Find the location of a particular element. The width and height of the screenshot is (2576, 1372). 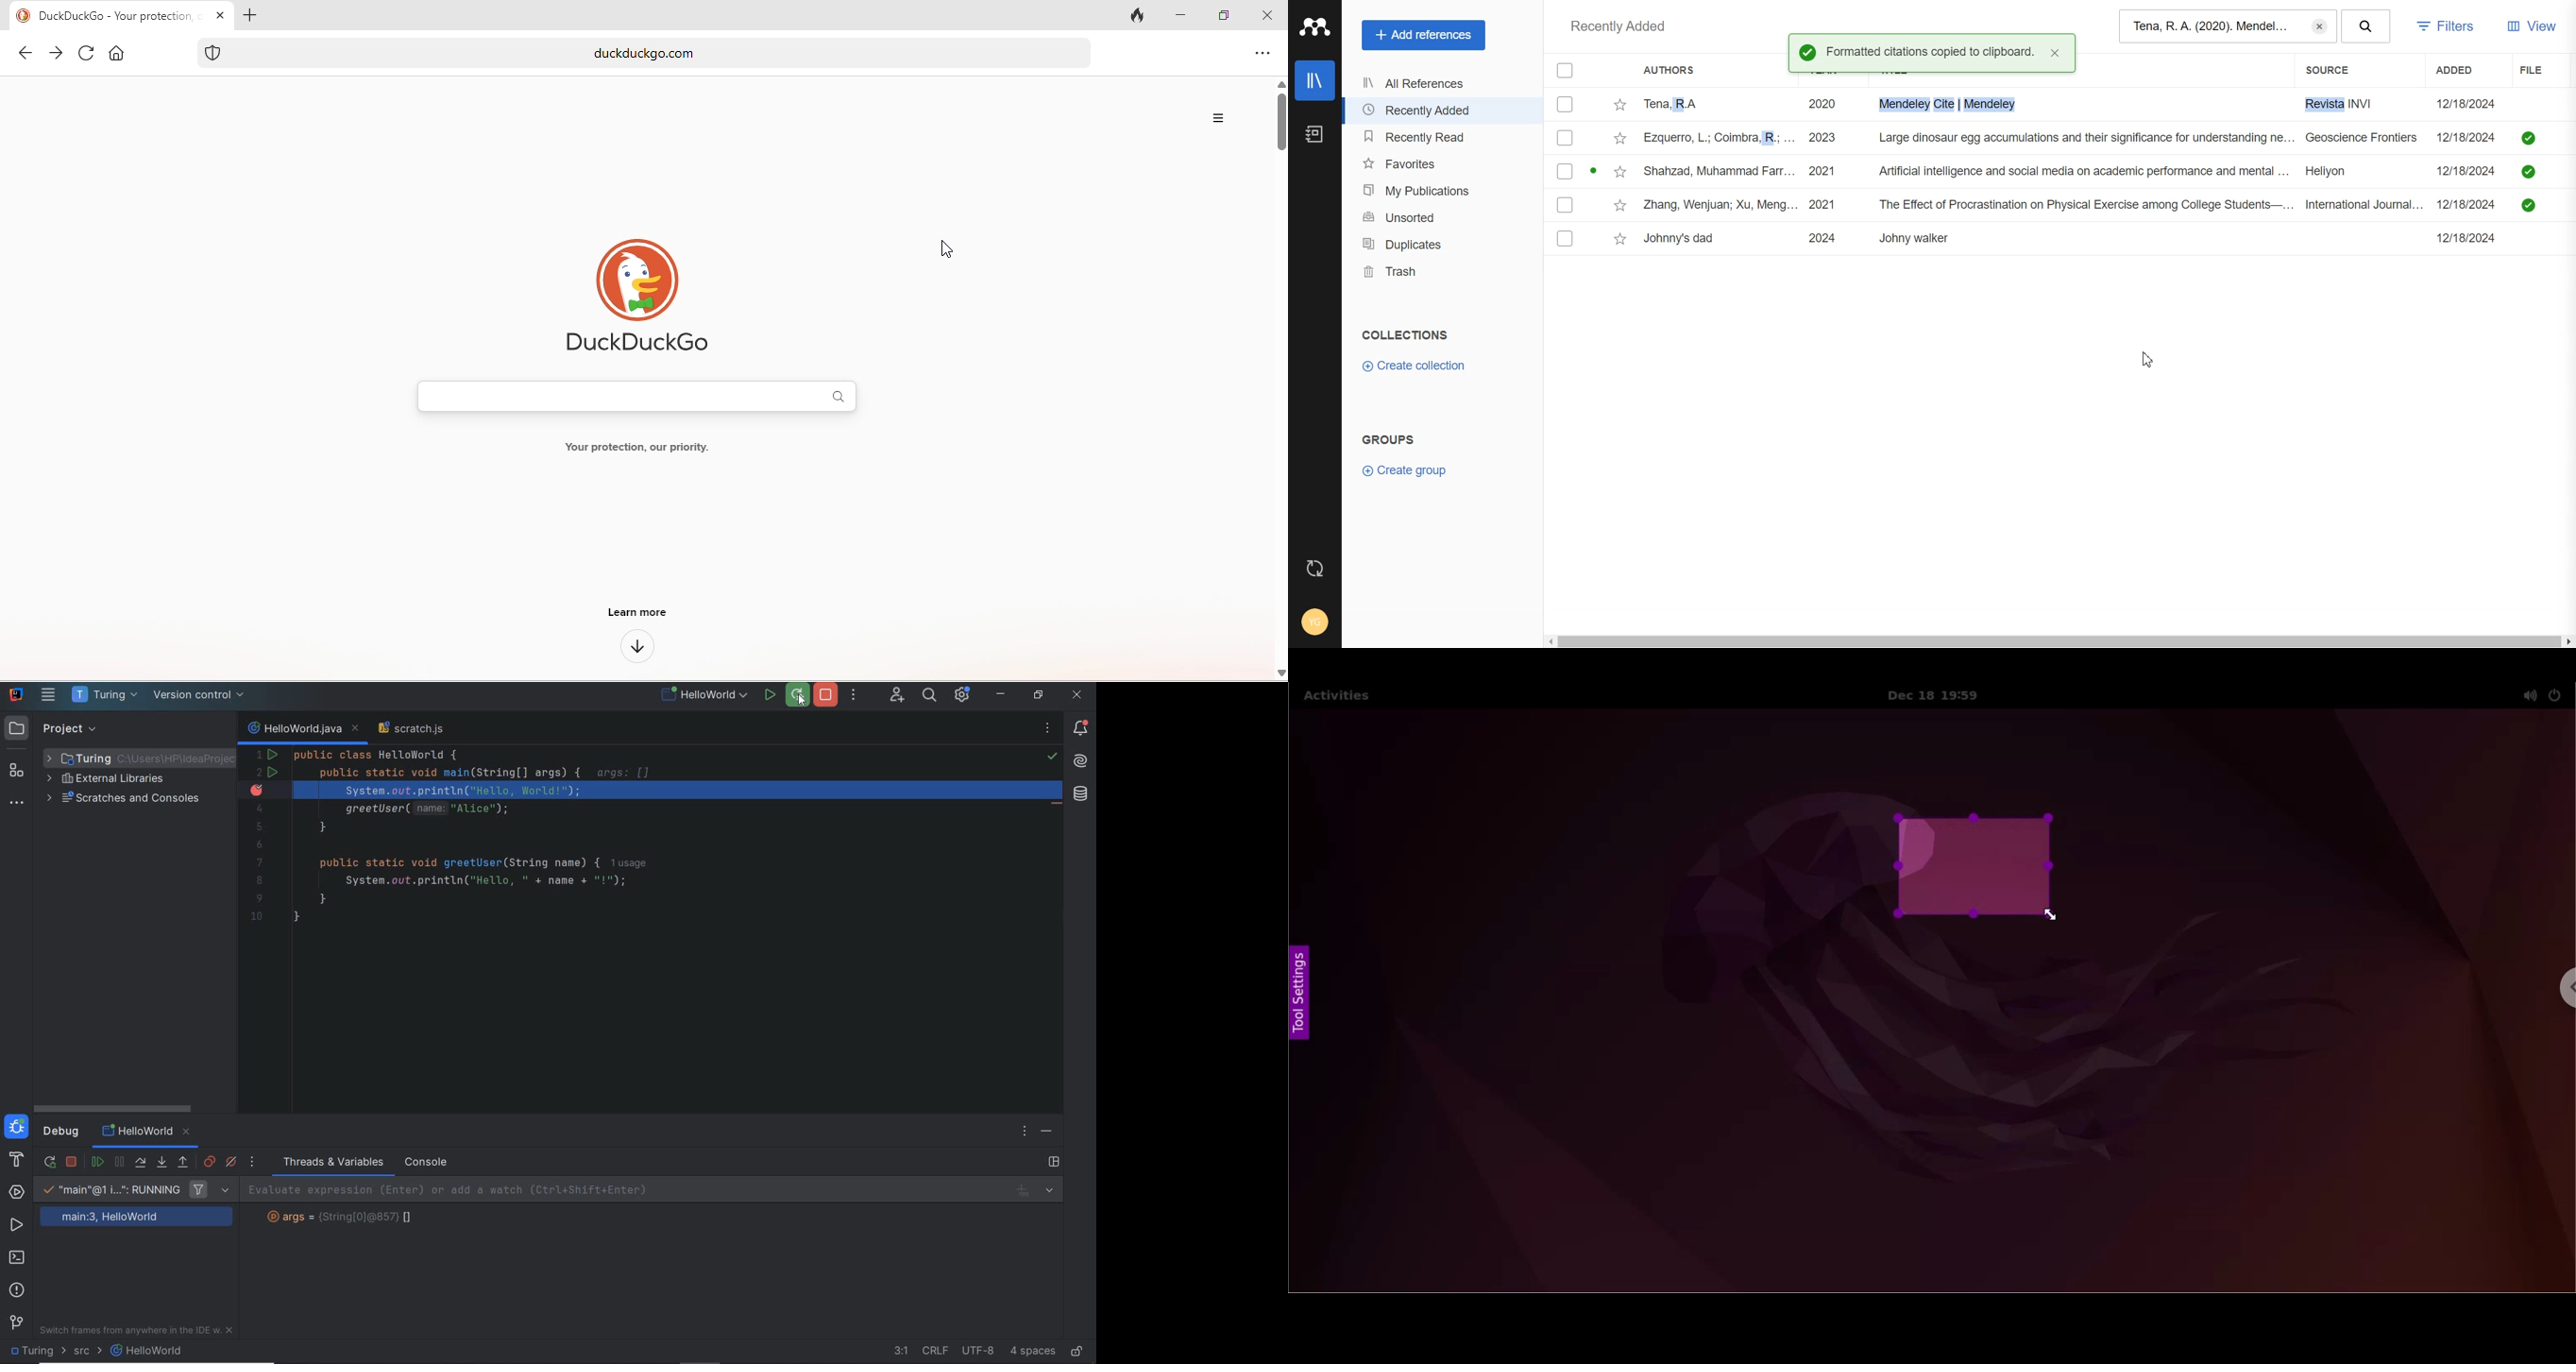

Unsorted is located at coordinates (1443, 217).